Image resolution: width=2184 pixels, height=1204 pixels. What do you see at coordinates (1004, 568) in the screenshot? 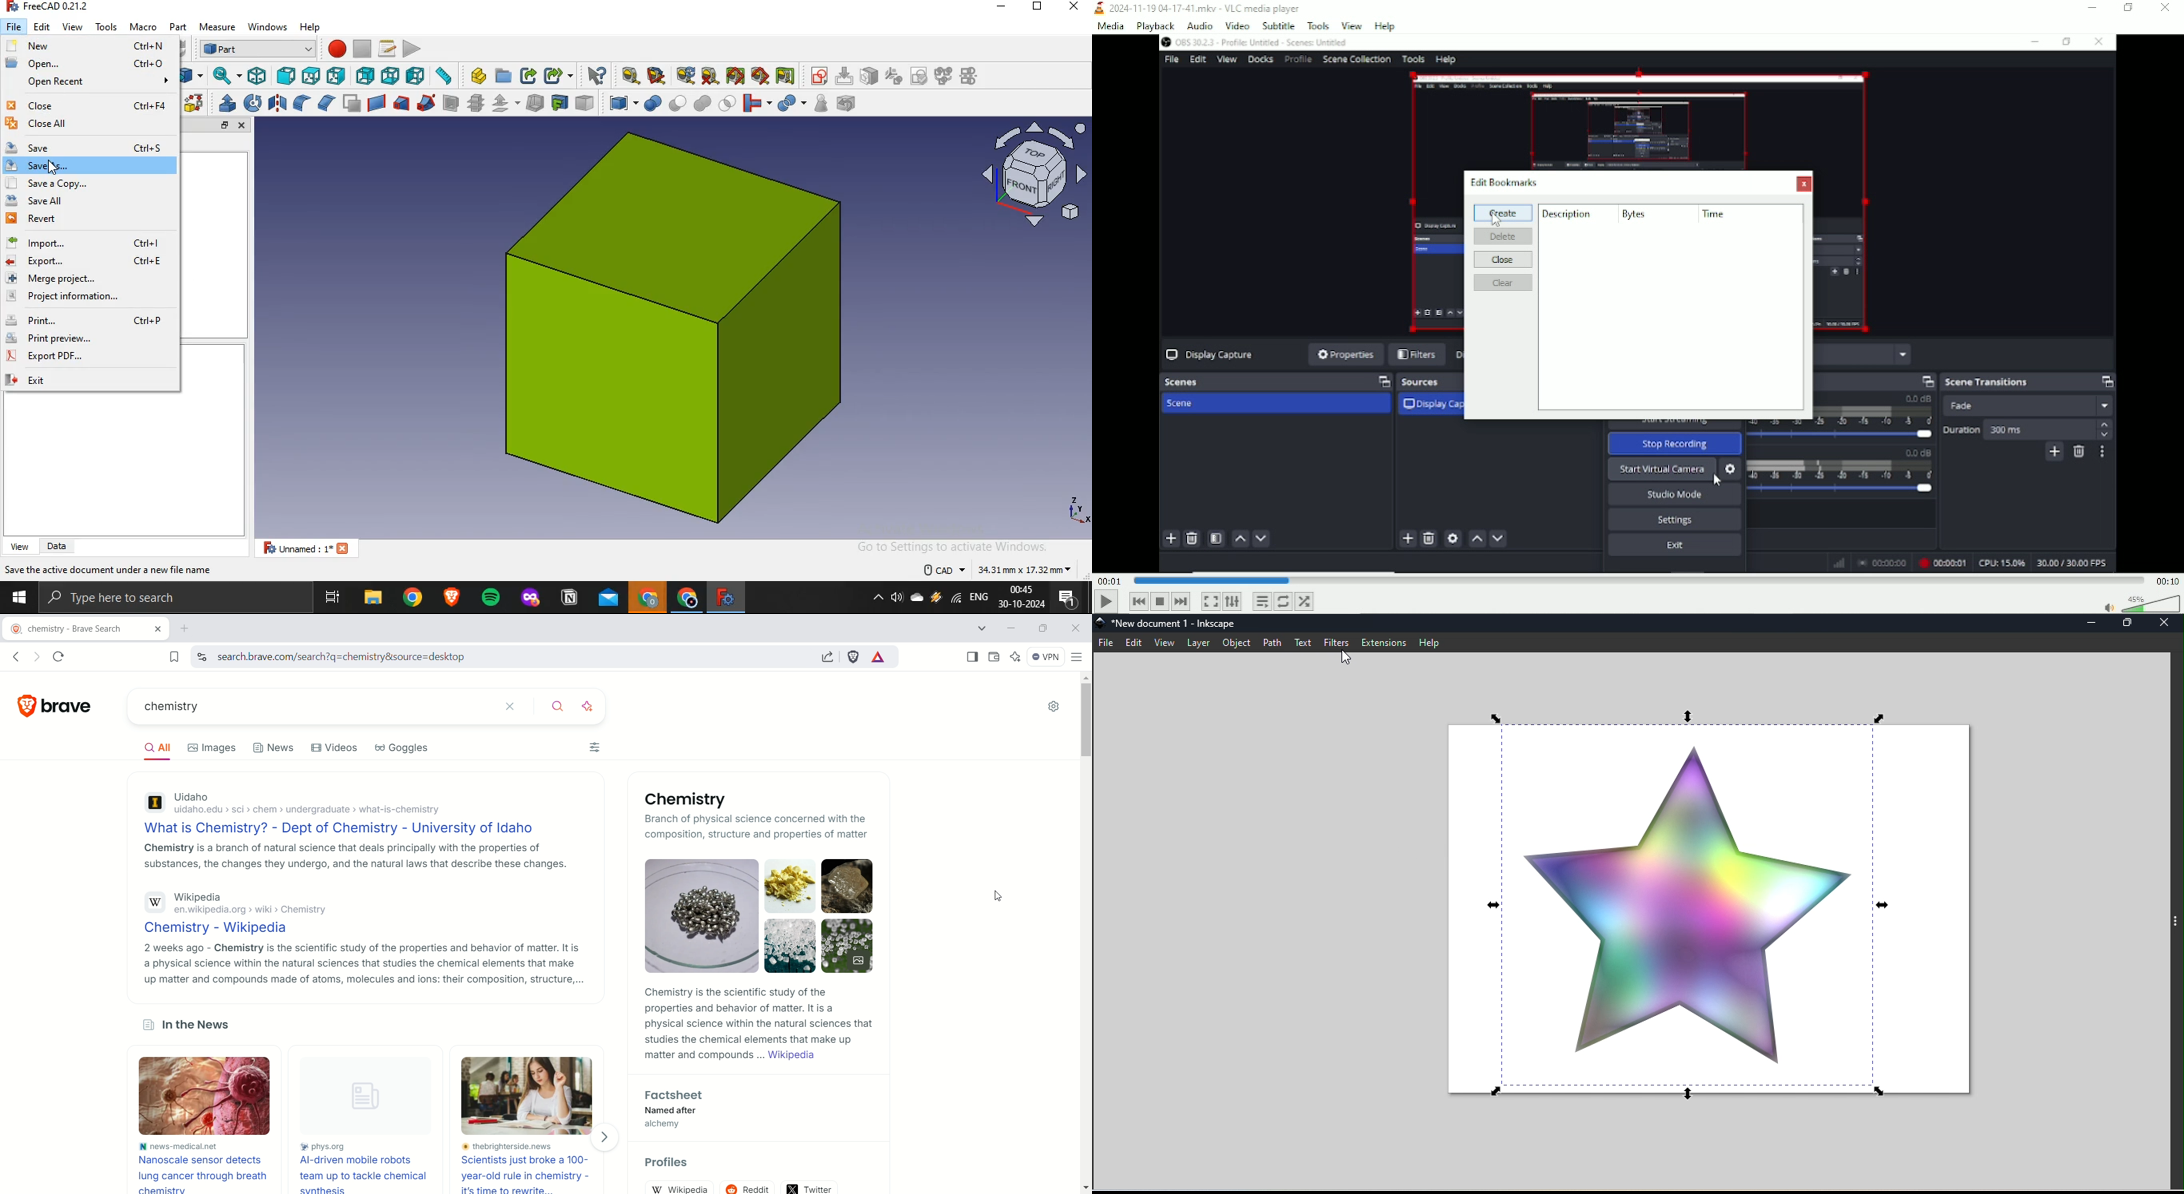
I see `dimensions` at bounding box center [1004, 568].